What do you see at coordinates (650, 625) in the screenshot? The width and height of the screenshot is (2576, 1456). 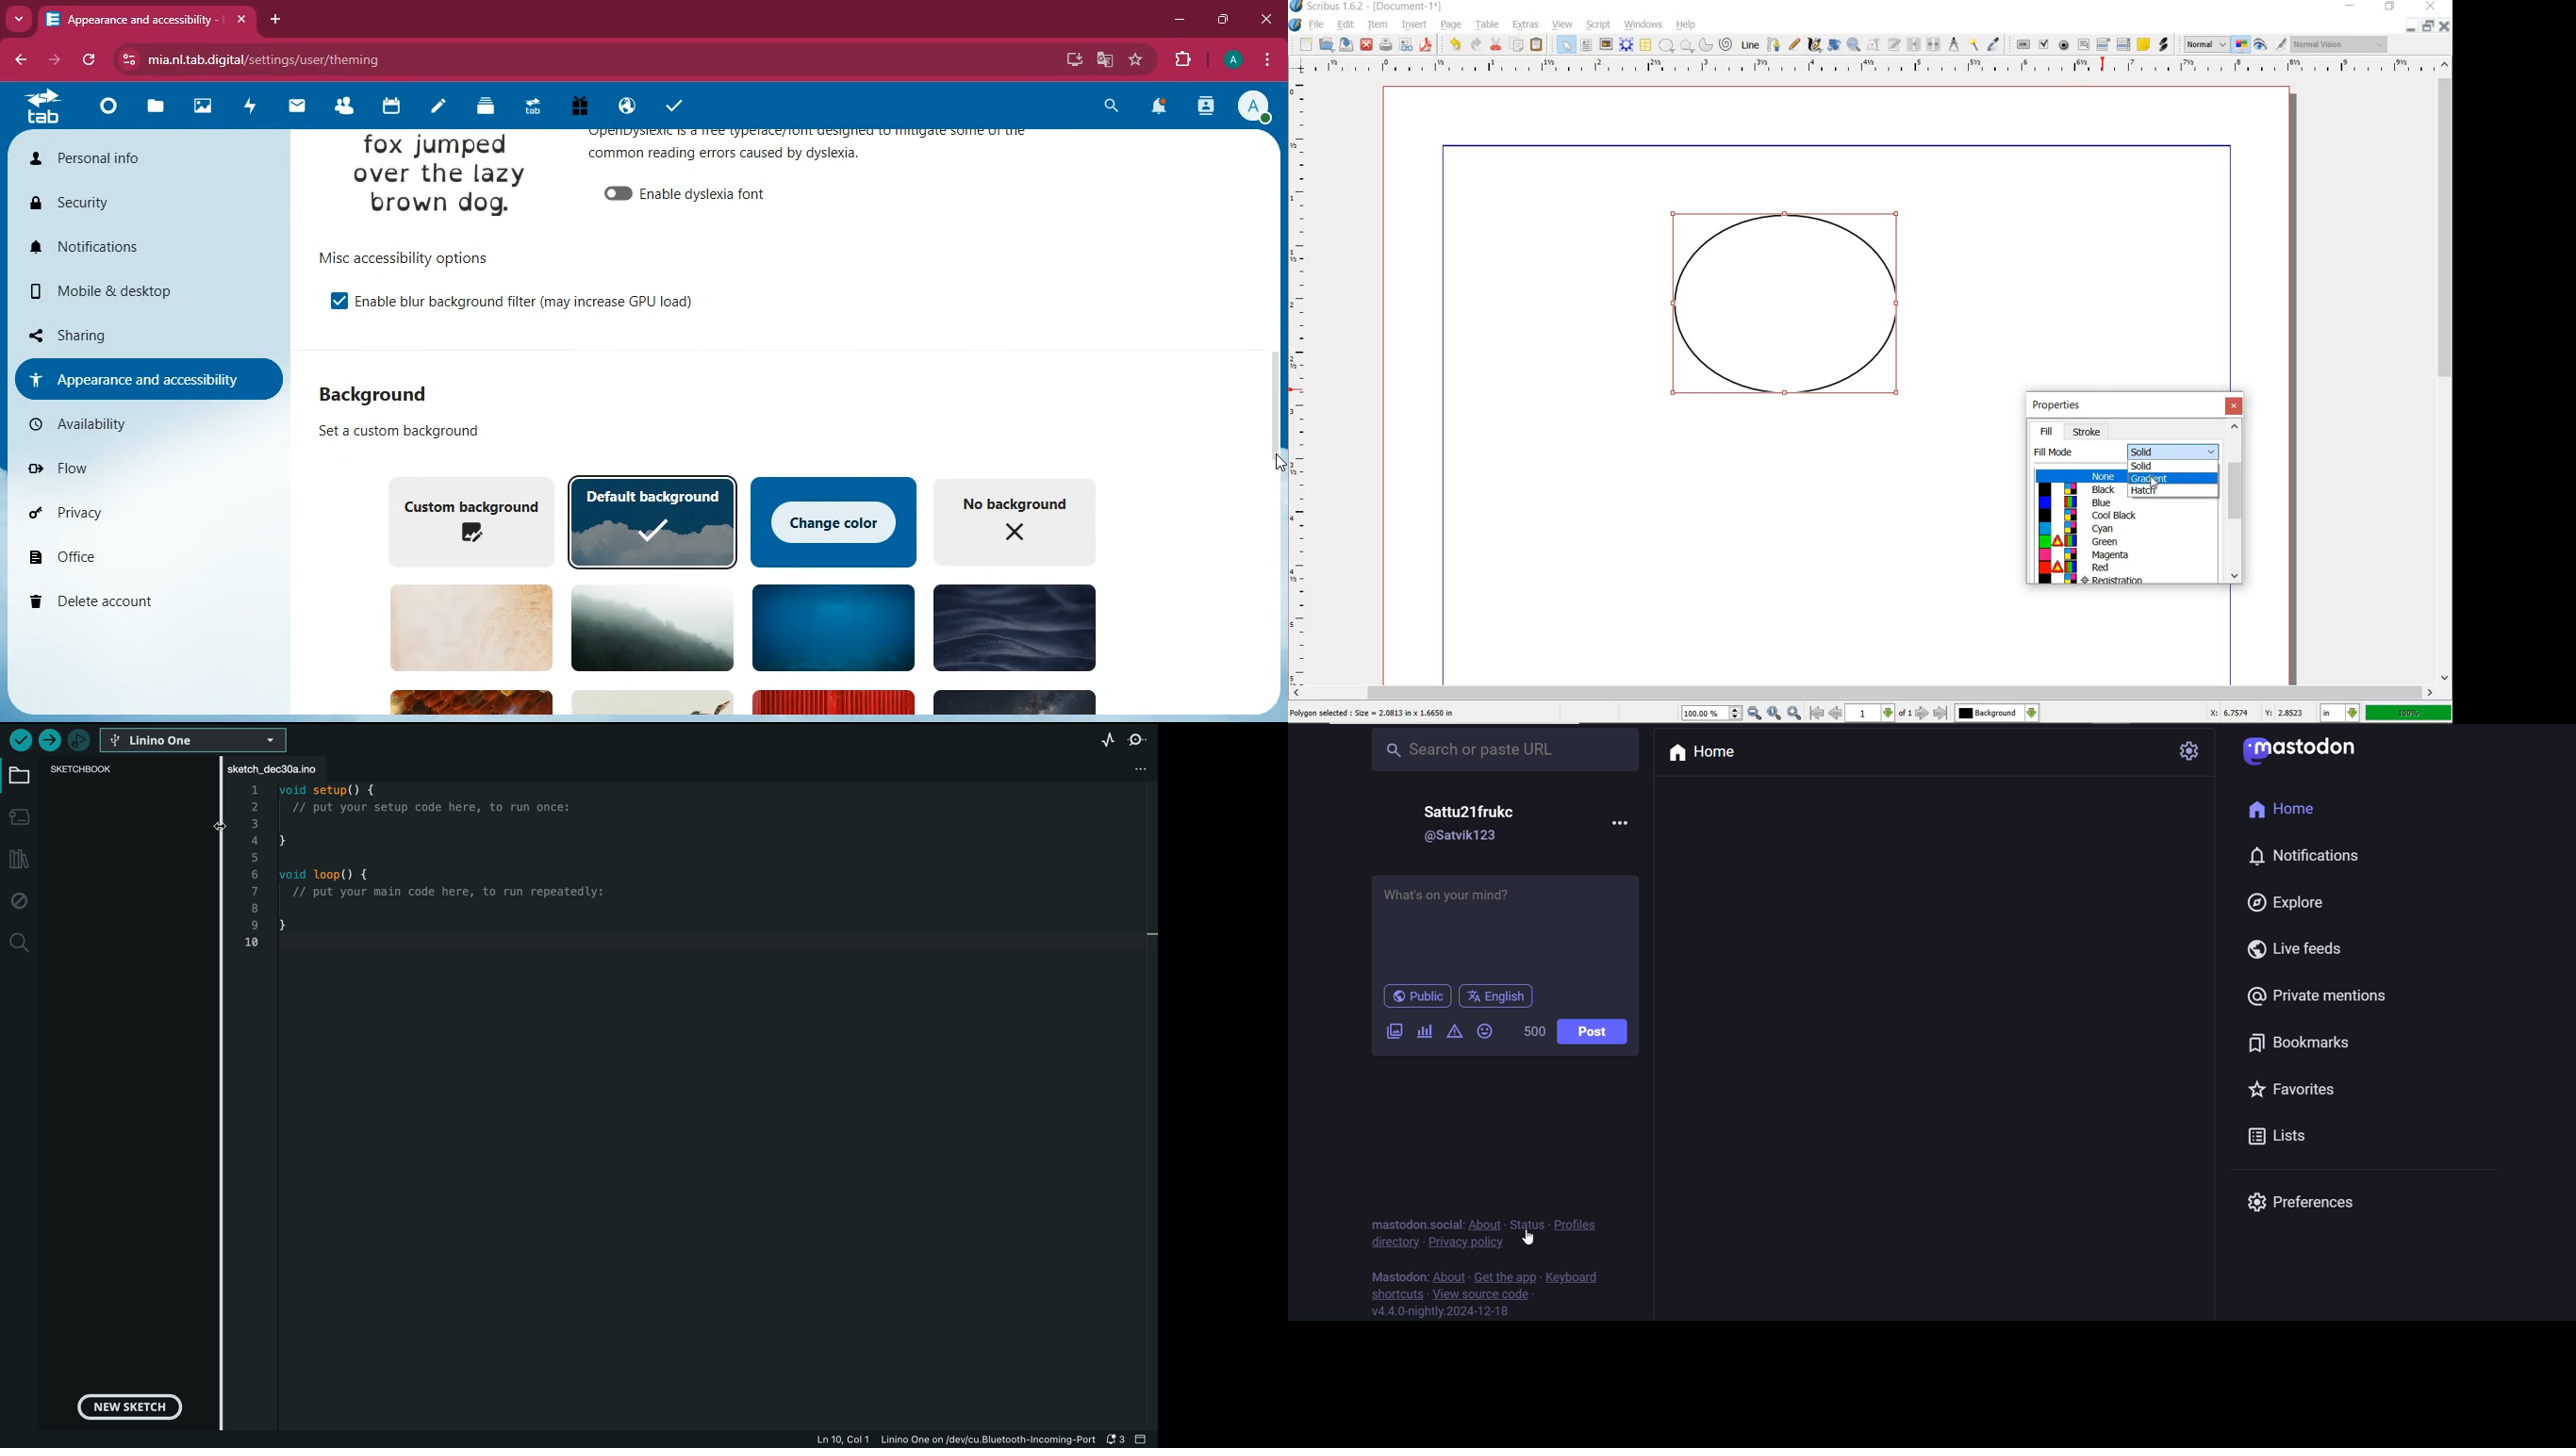 I see `background` at bounding box center [650, 625].